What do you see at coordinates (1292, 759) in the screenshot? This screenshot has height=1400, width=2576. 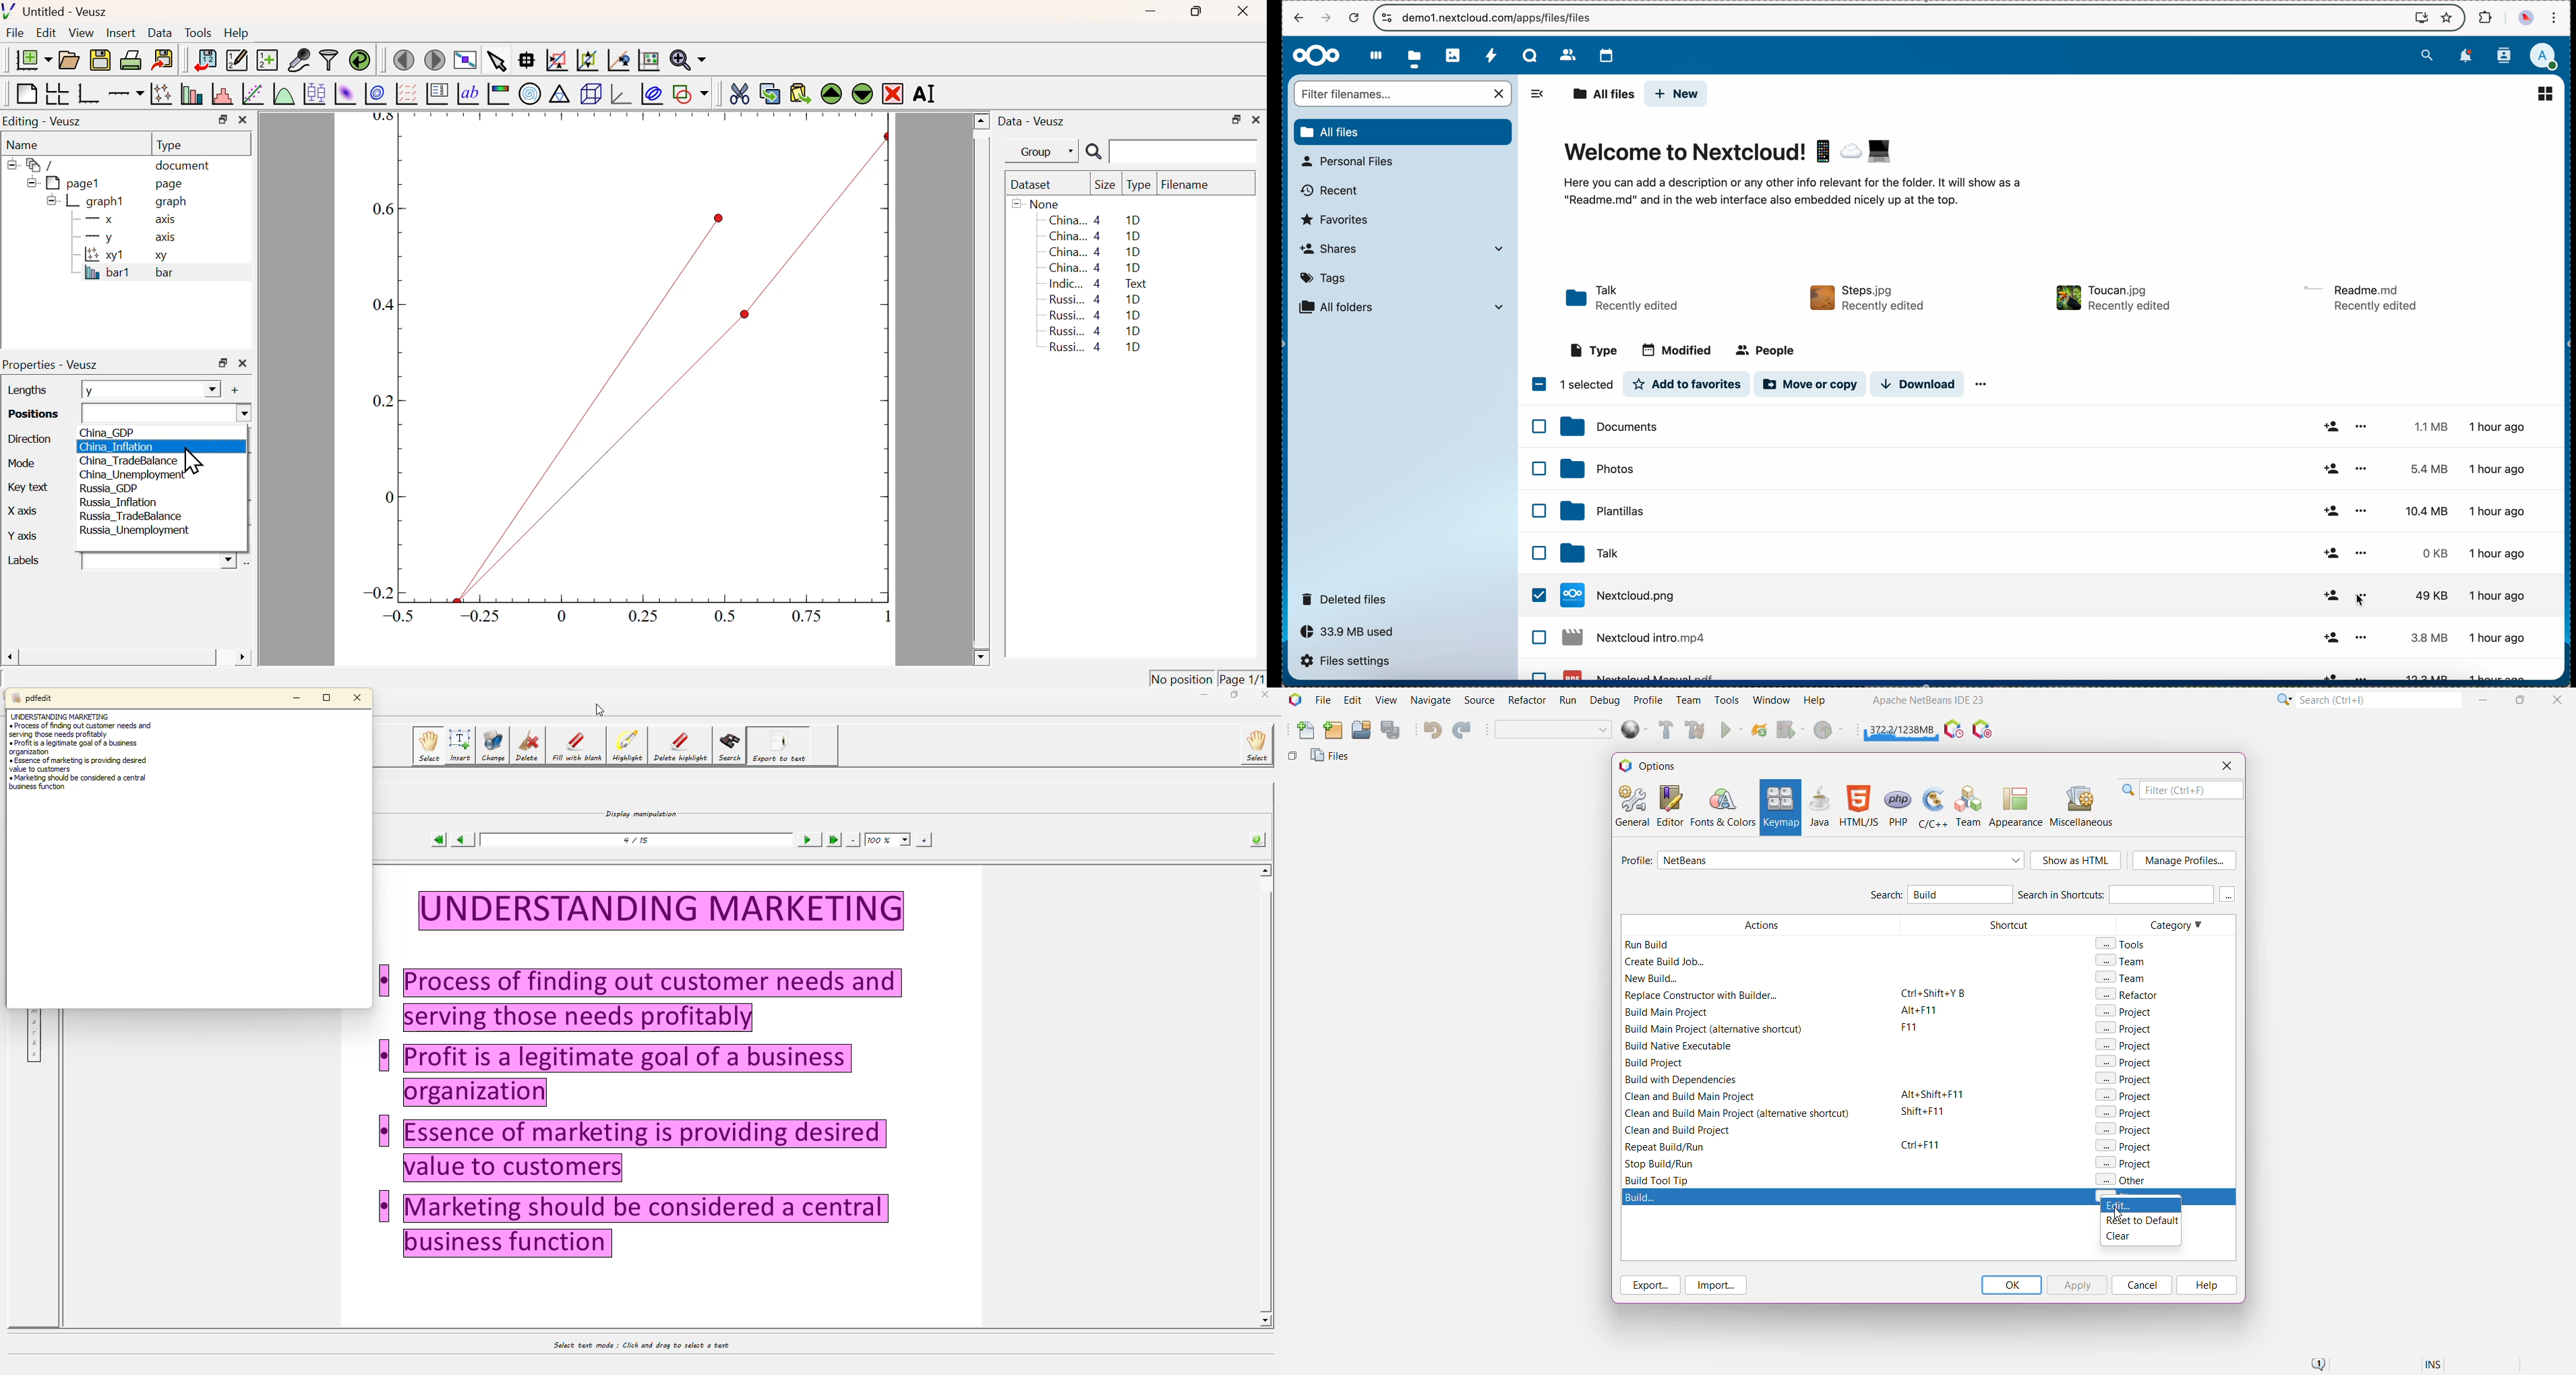 I see `` at bounding box center [1292, 759].